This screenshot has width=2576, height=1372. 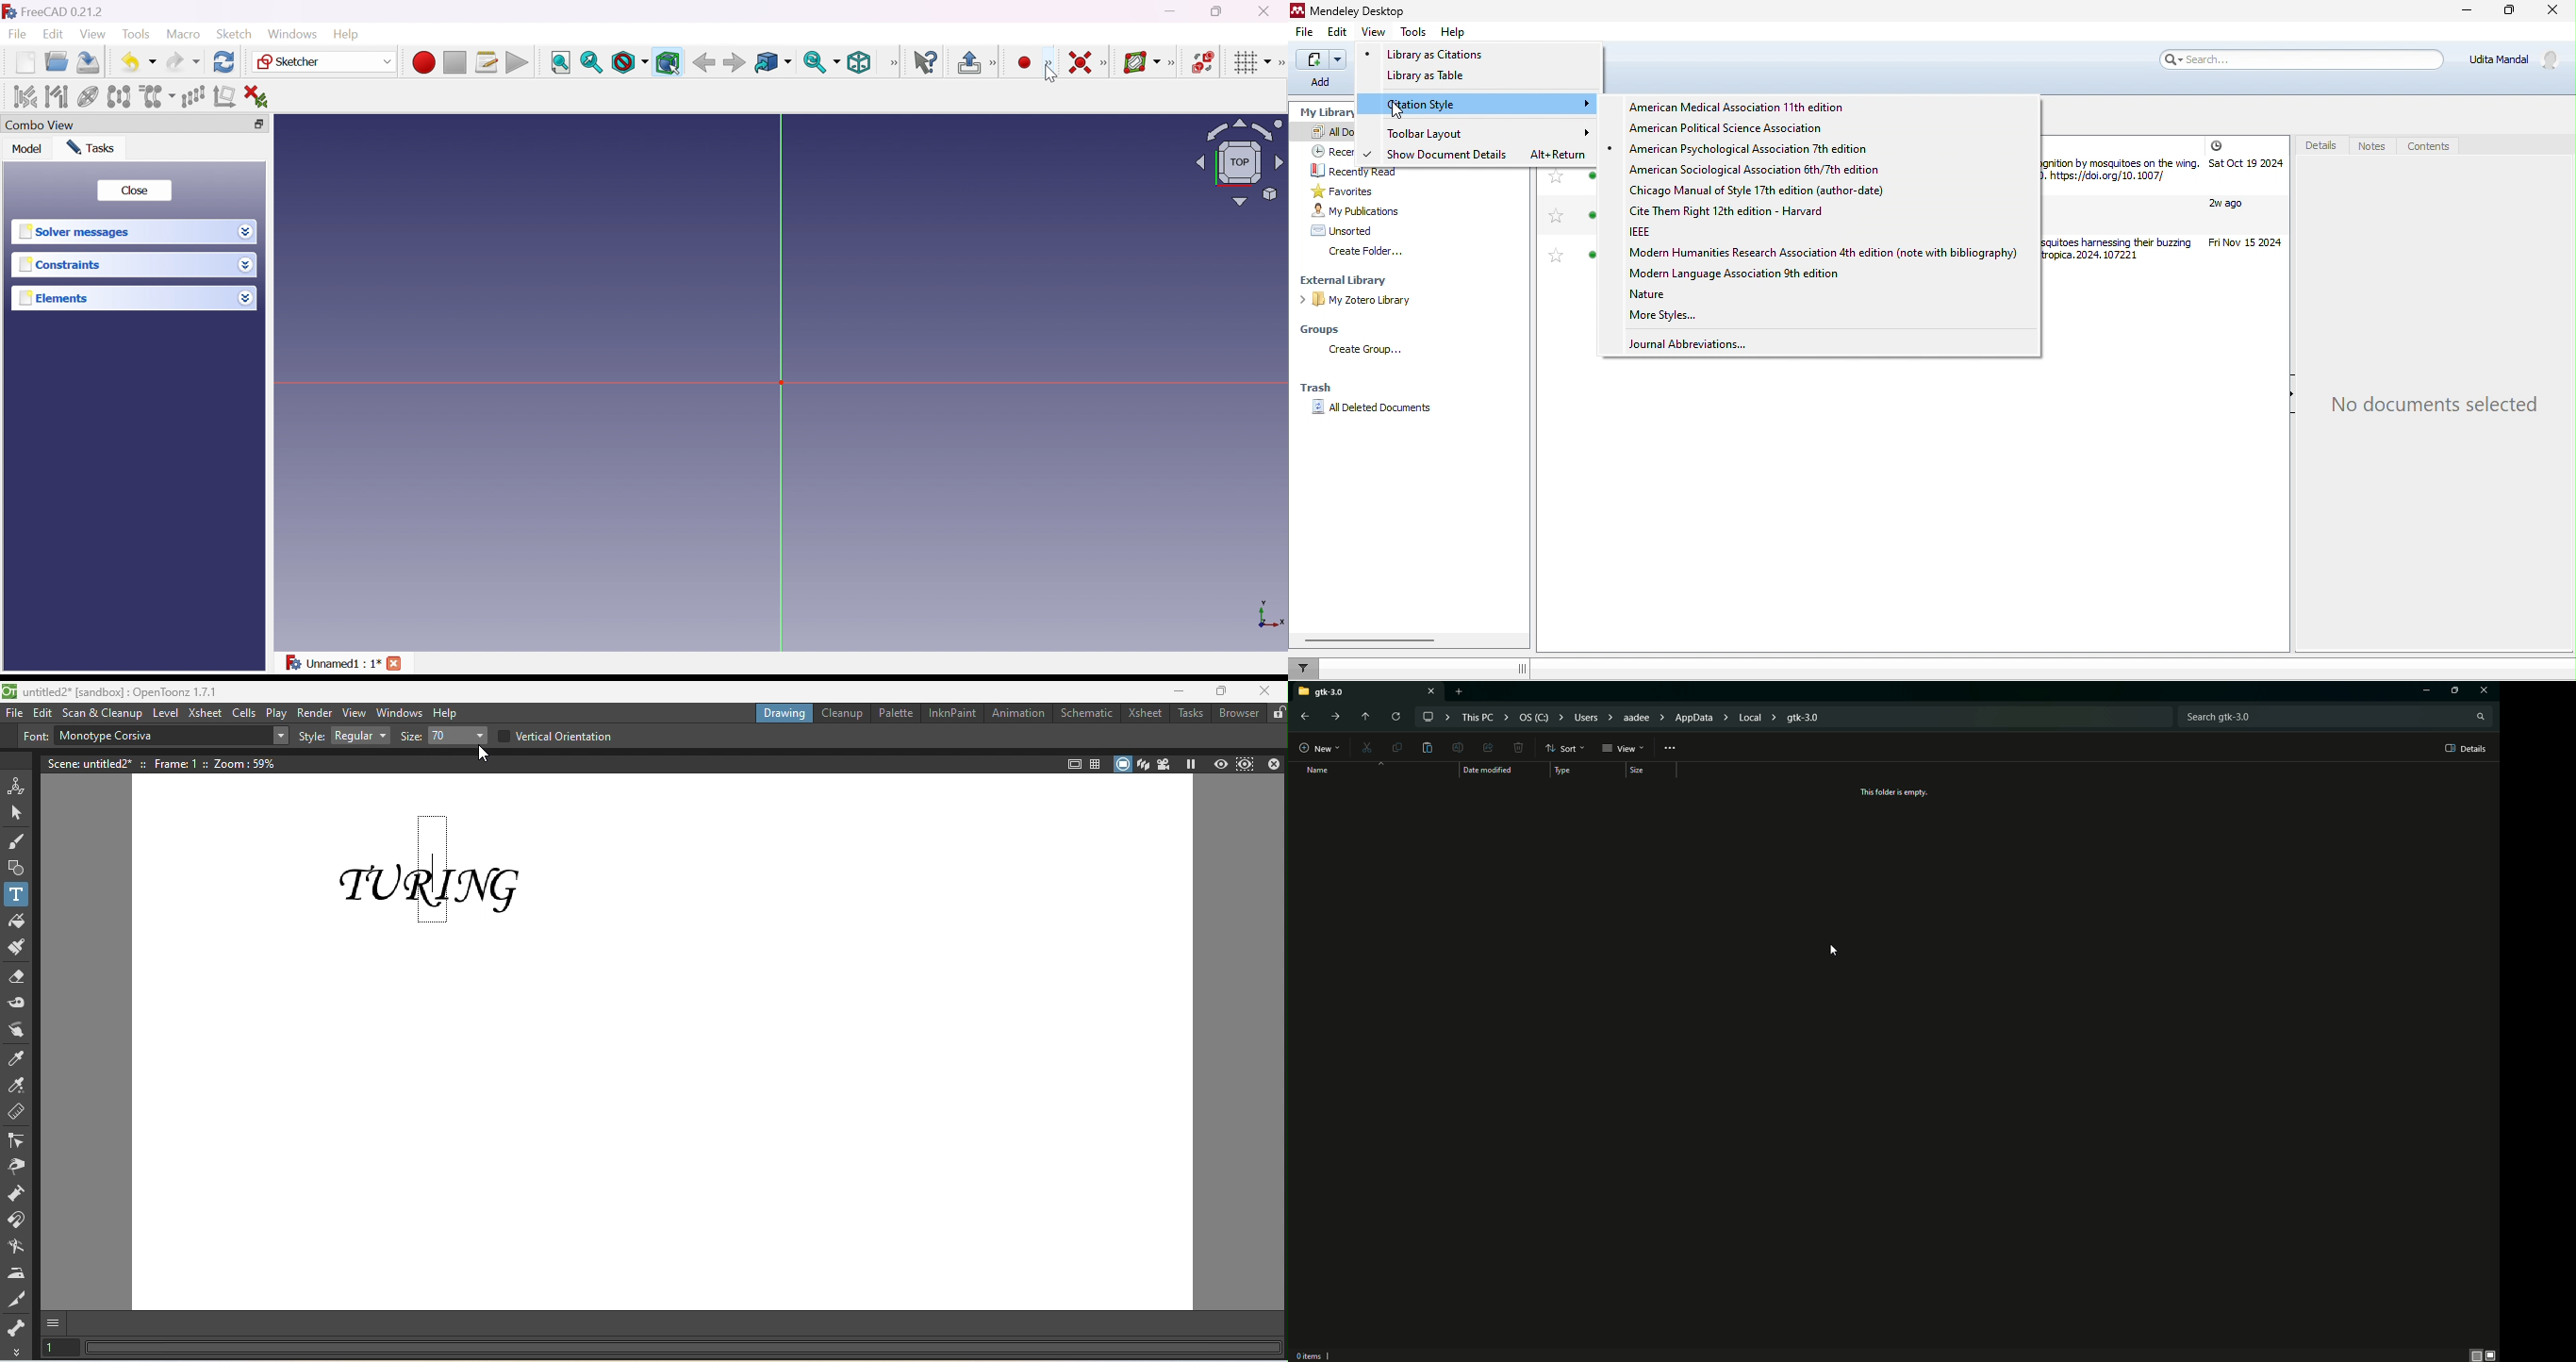 I want to click on Sketch, so click(x=233, y=34).